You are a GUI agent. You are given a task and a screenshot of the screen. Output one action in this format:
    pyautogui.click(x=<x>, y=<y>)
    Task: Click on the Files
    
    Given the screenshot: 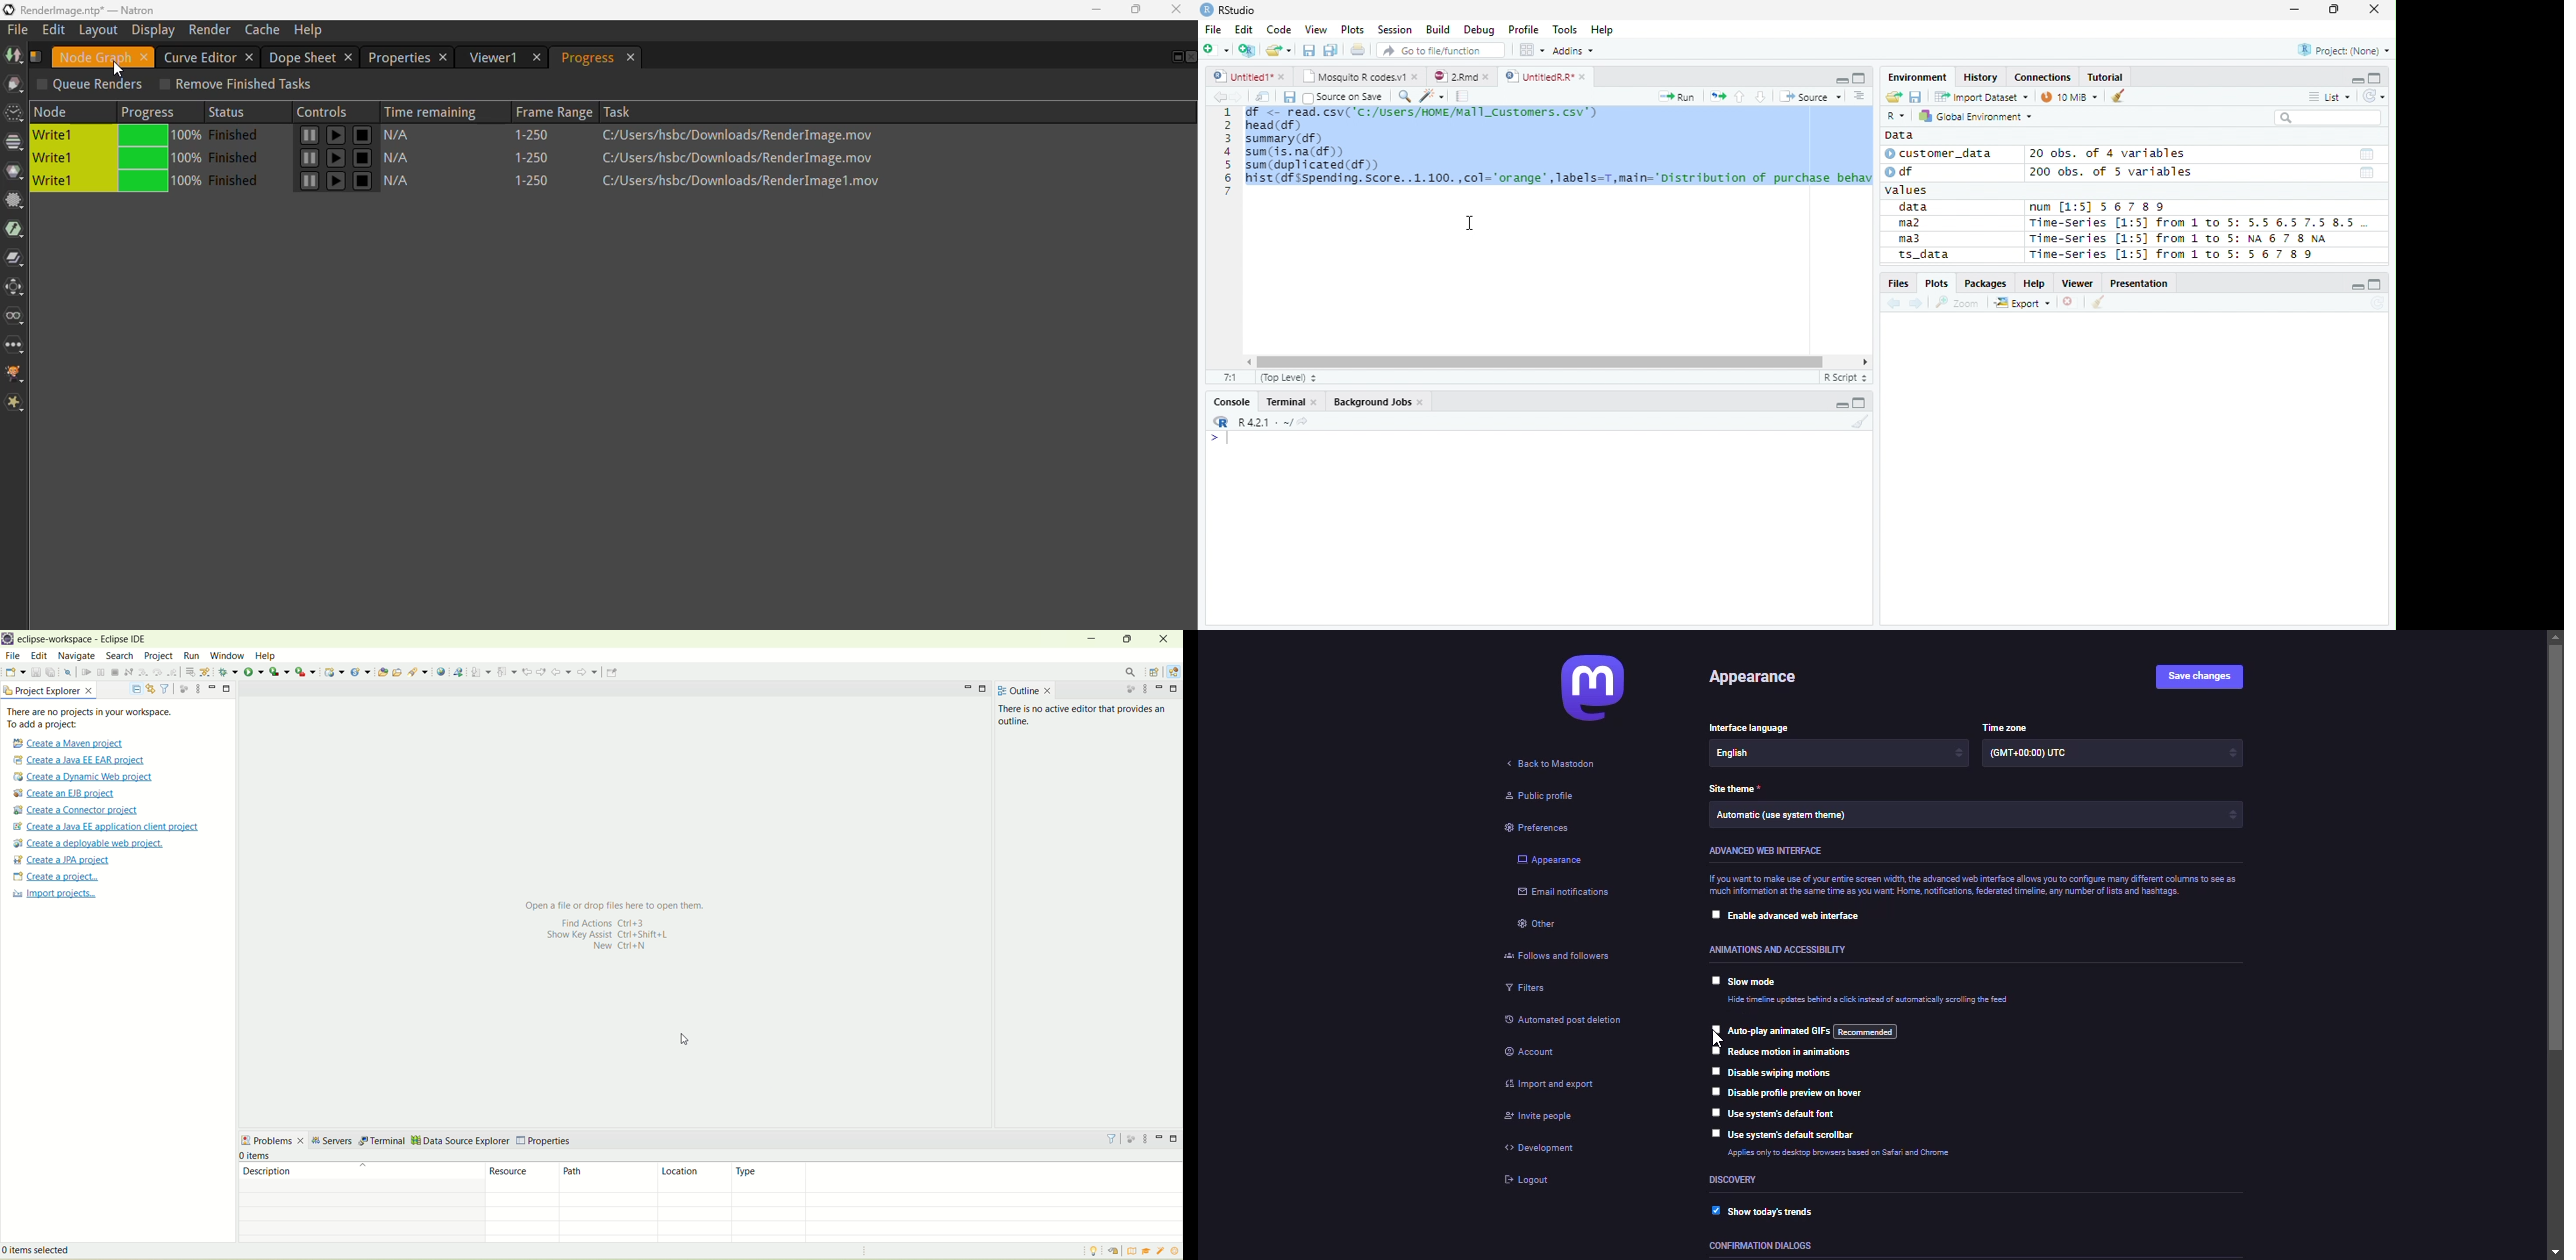 What is the action you would take?
    pyautogui.click(x=1898, y=283)
    